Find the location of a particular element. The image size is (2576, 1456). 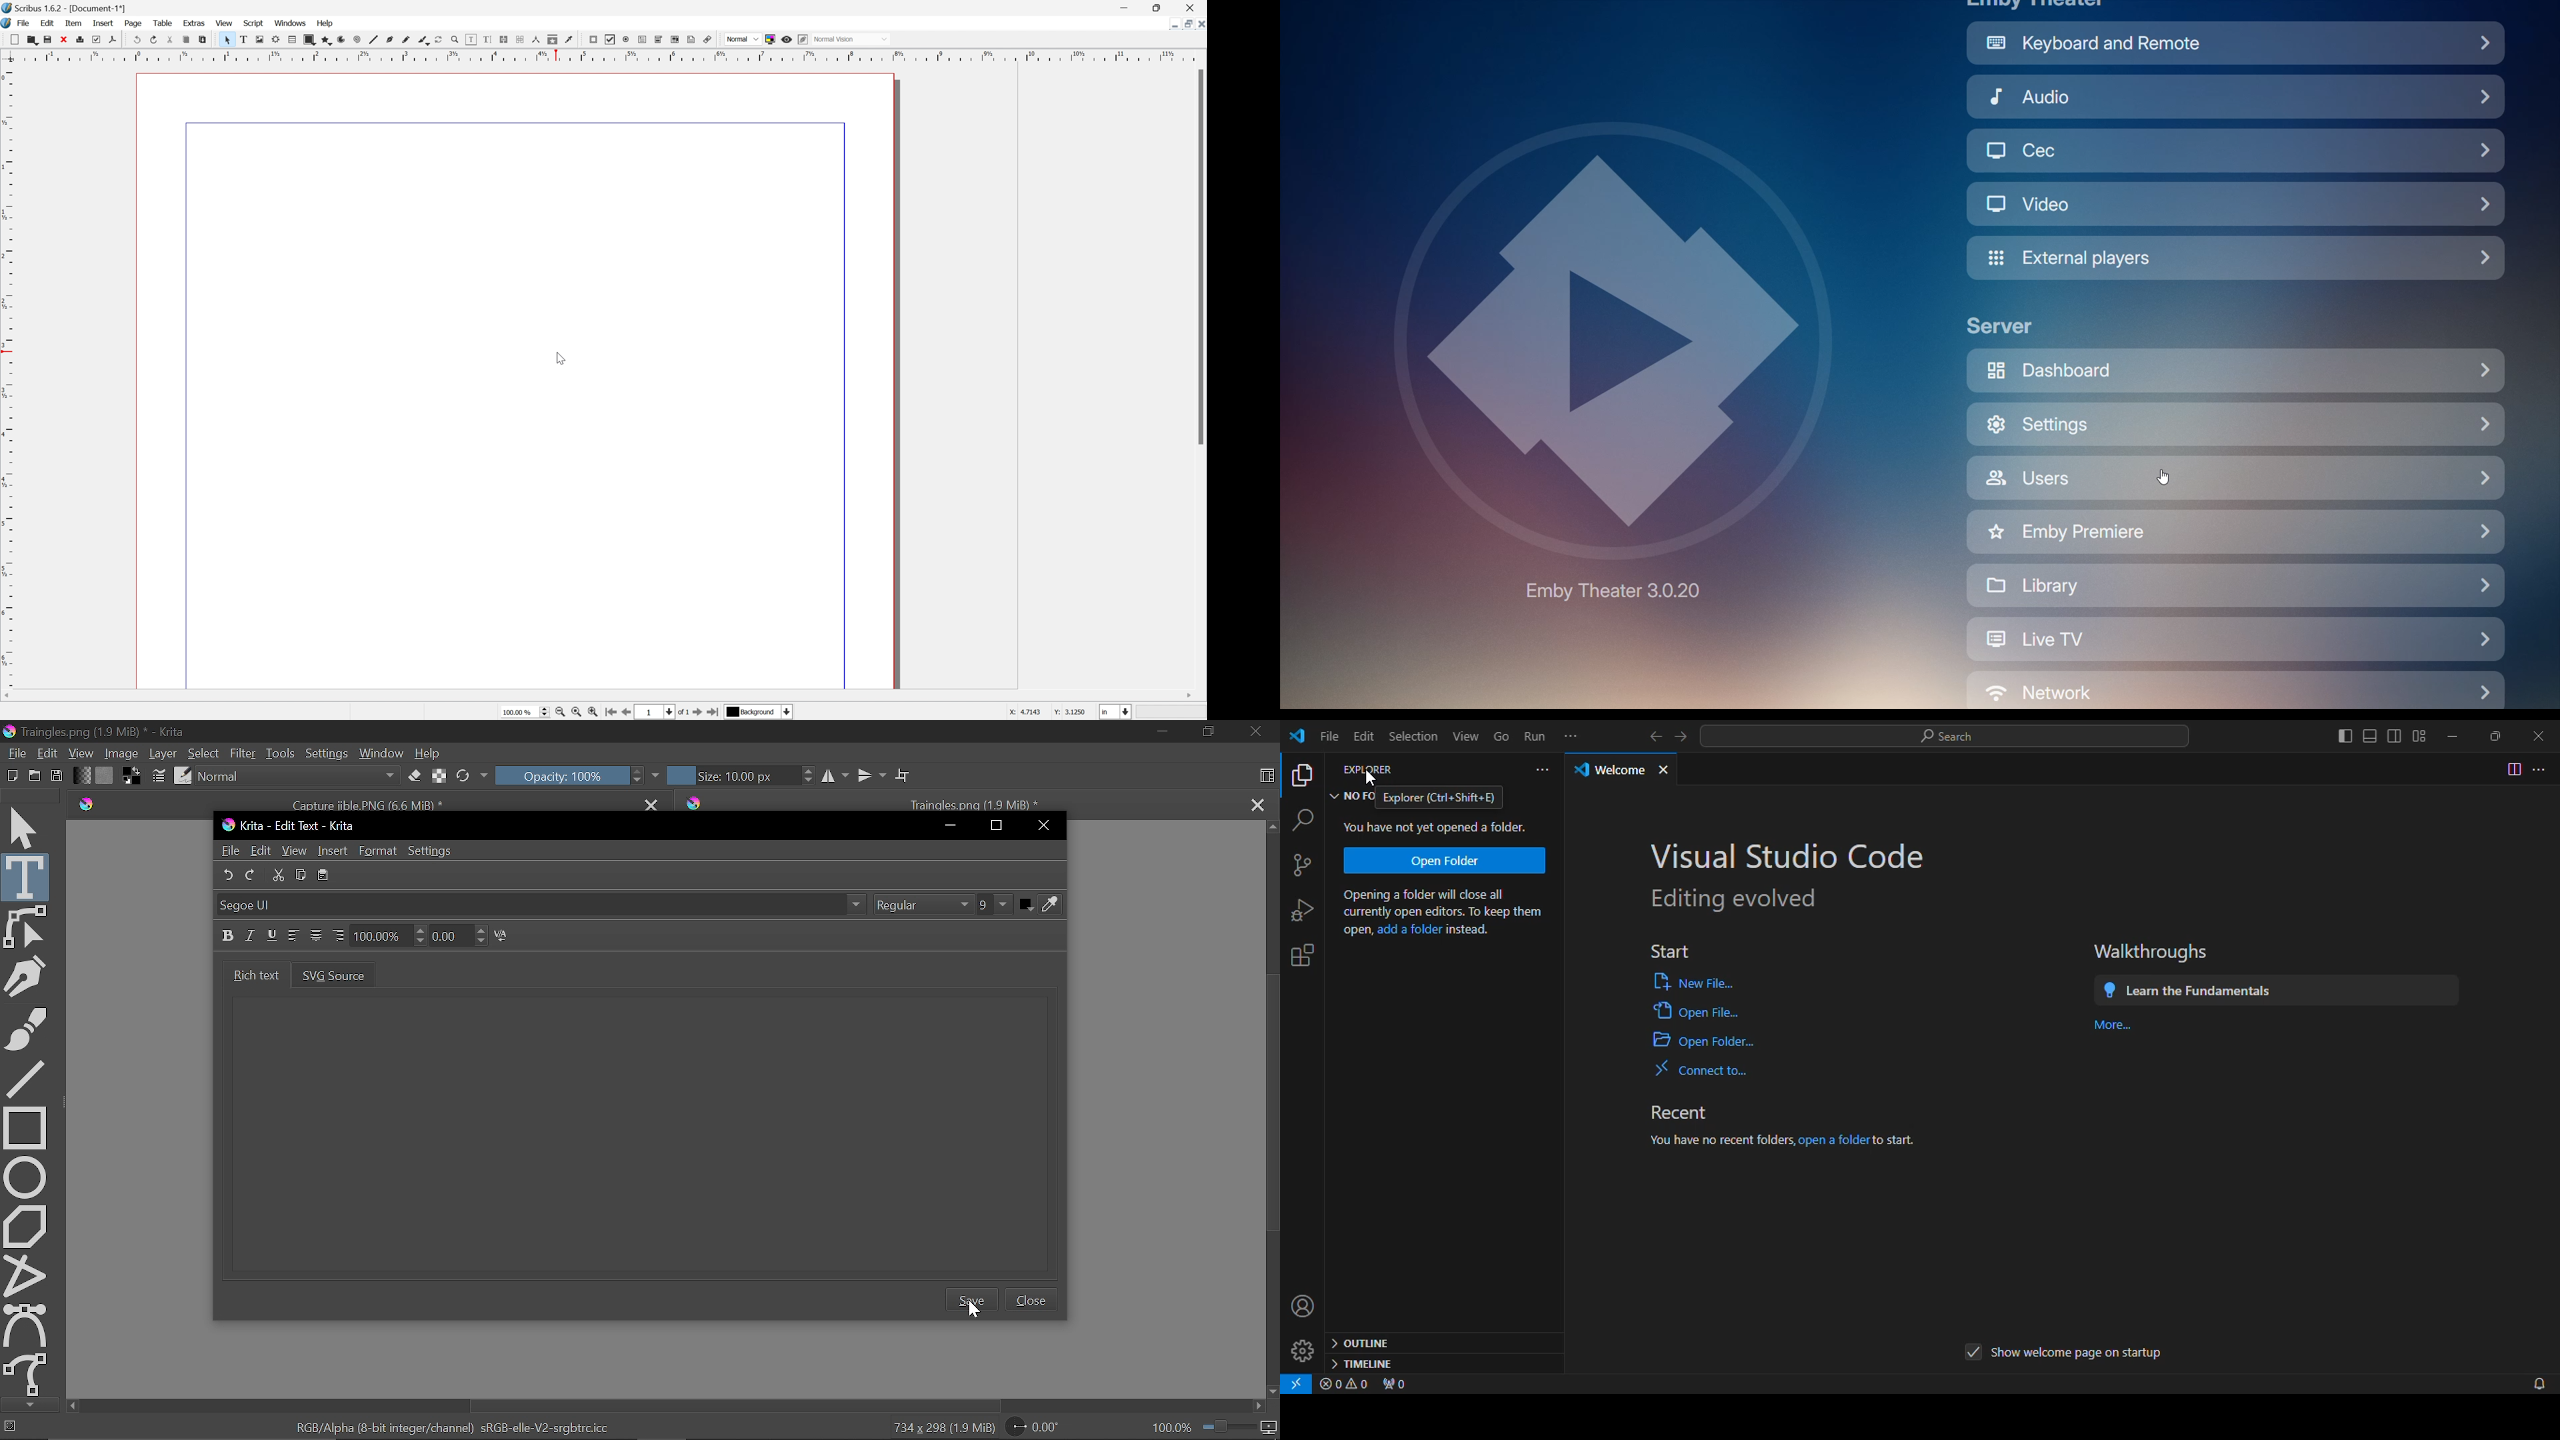

Move down tools is located at coordinates (28, 1404).